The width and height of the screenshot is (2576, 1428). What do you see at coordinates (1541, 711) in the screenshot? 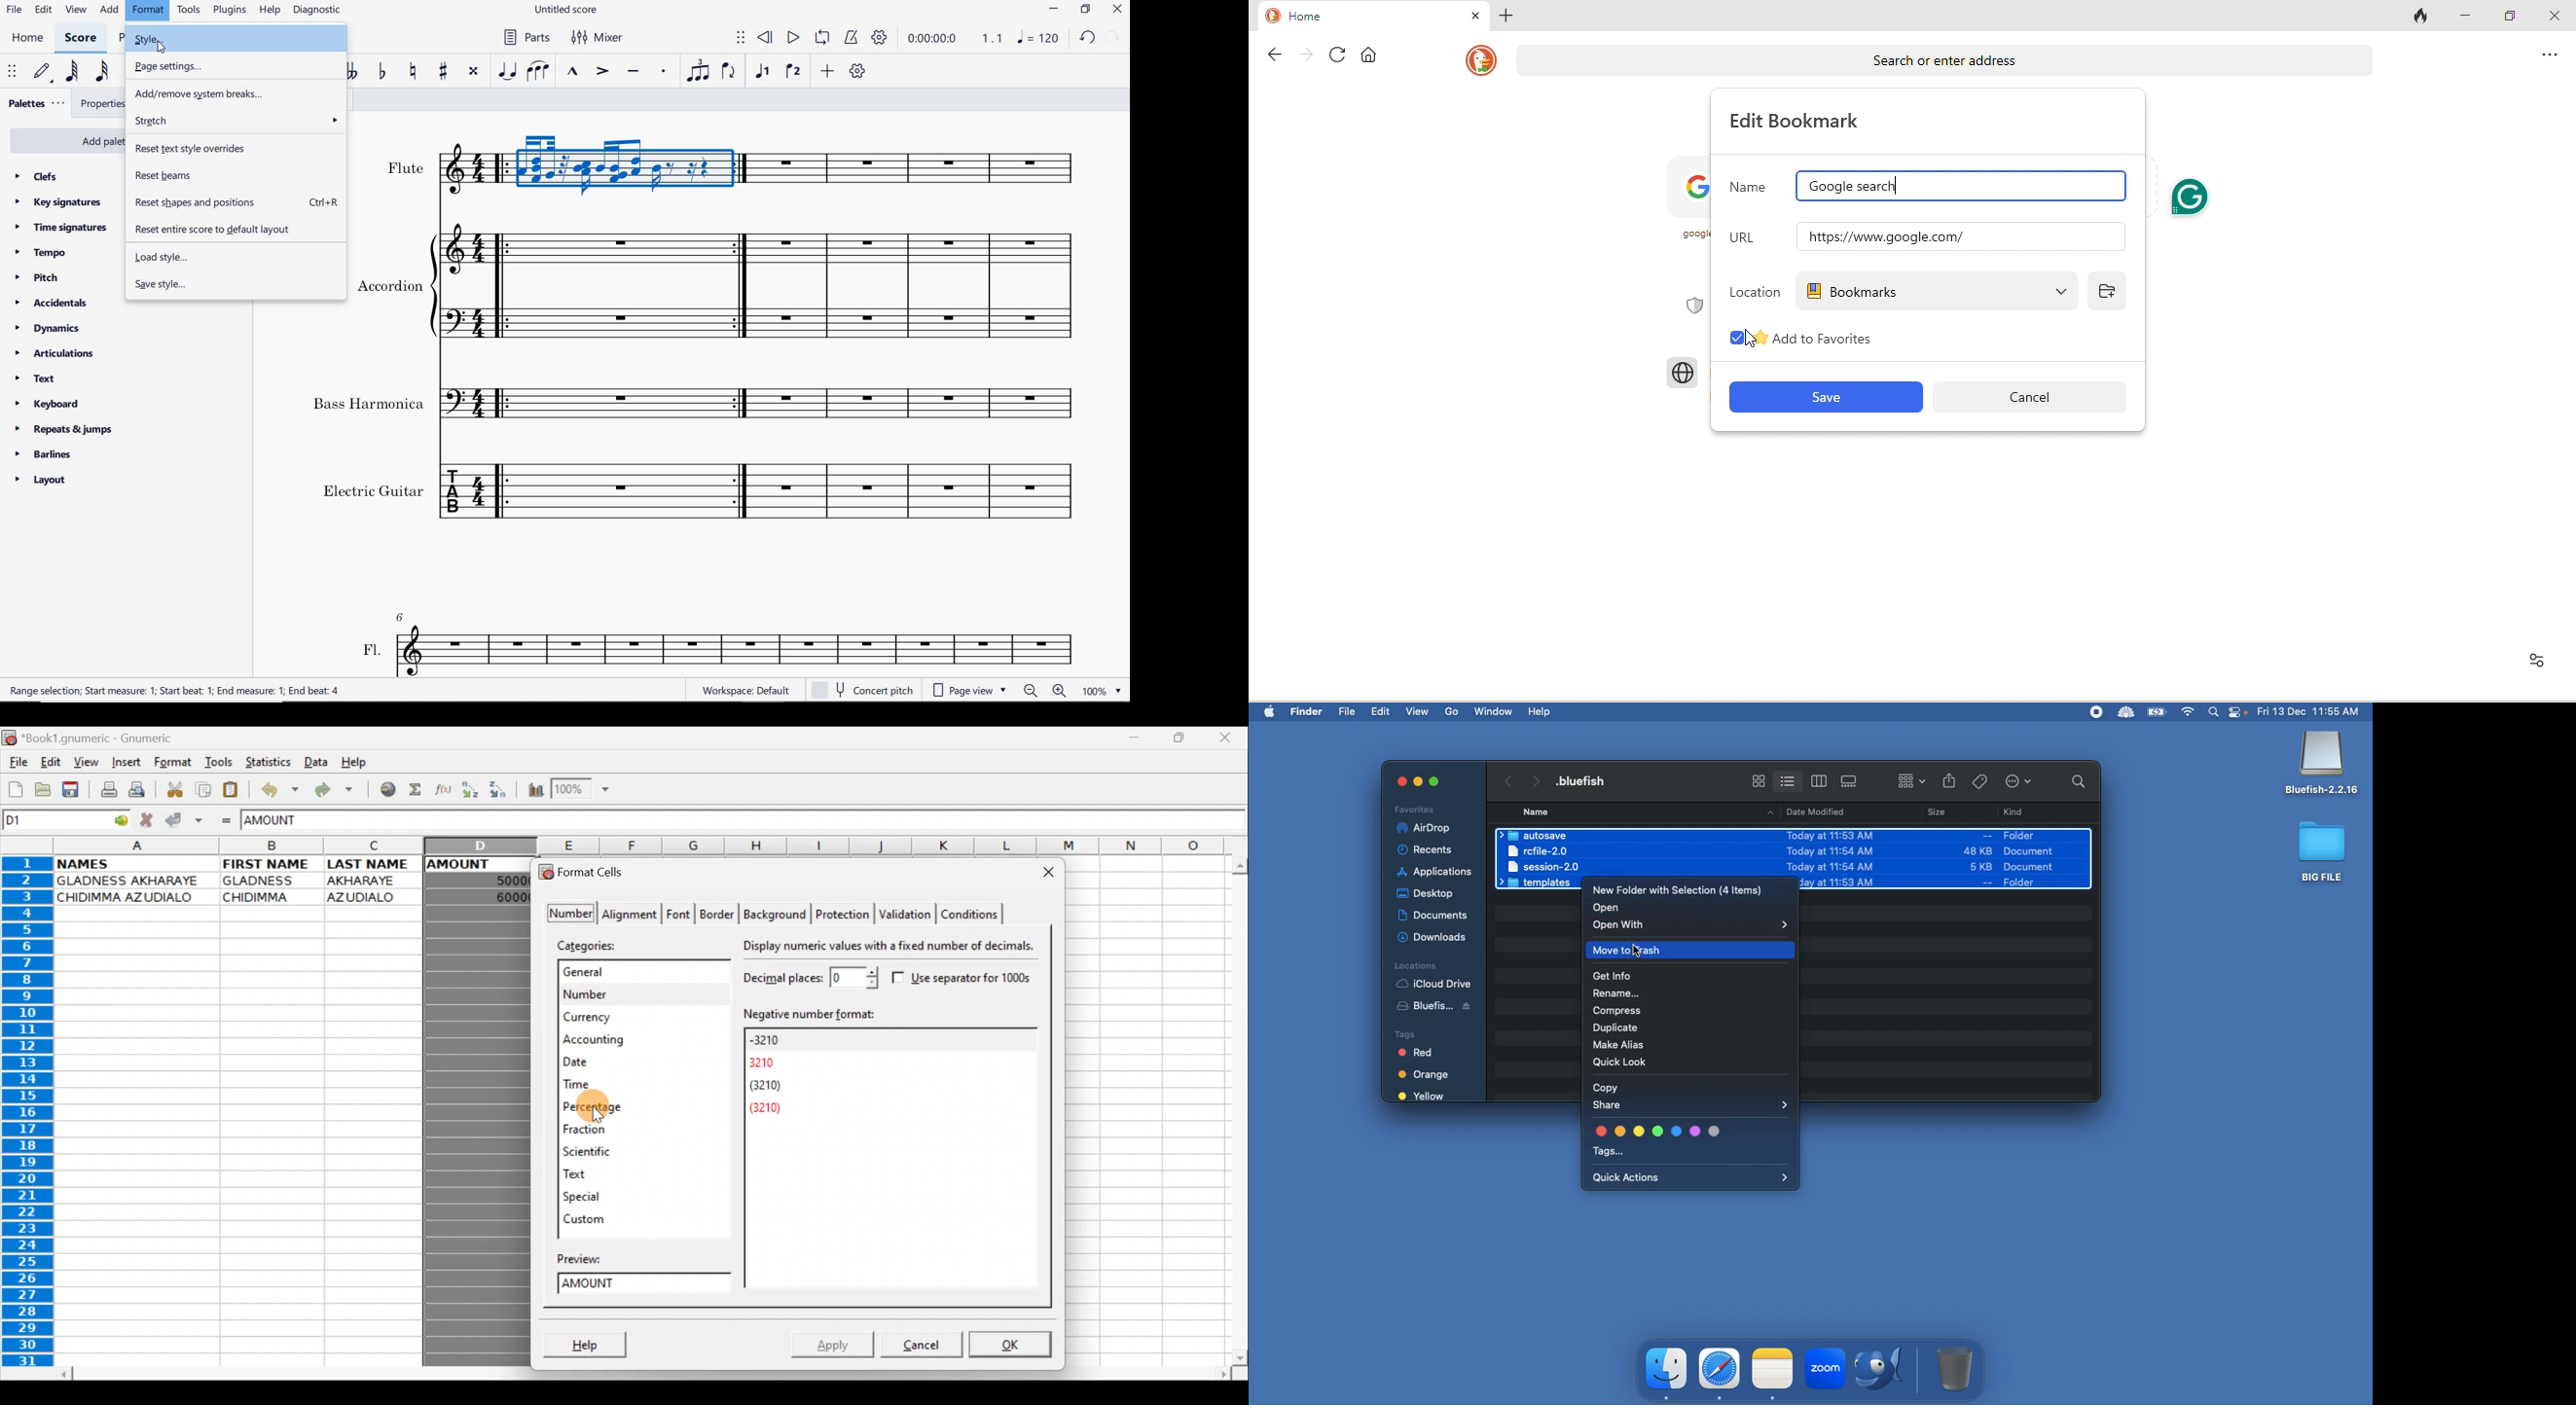
I see `Help` at bounding box center [1541, 711].